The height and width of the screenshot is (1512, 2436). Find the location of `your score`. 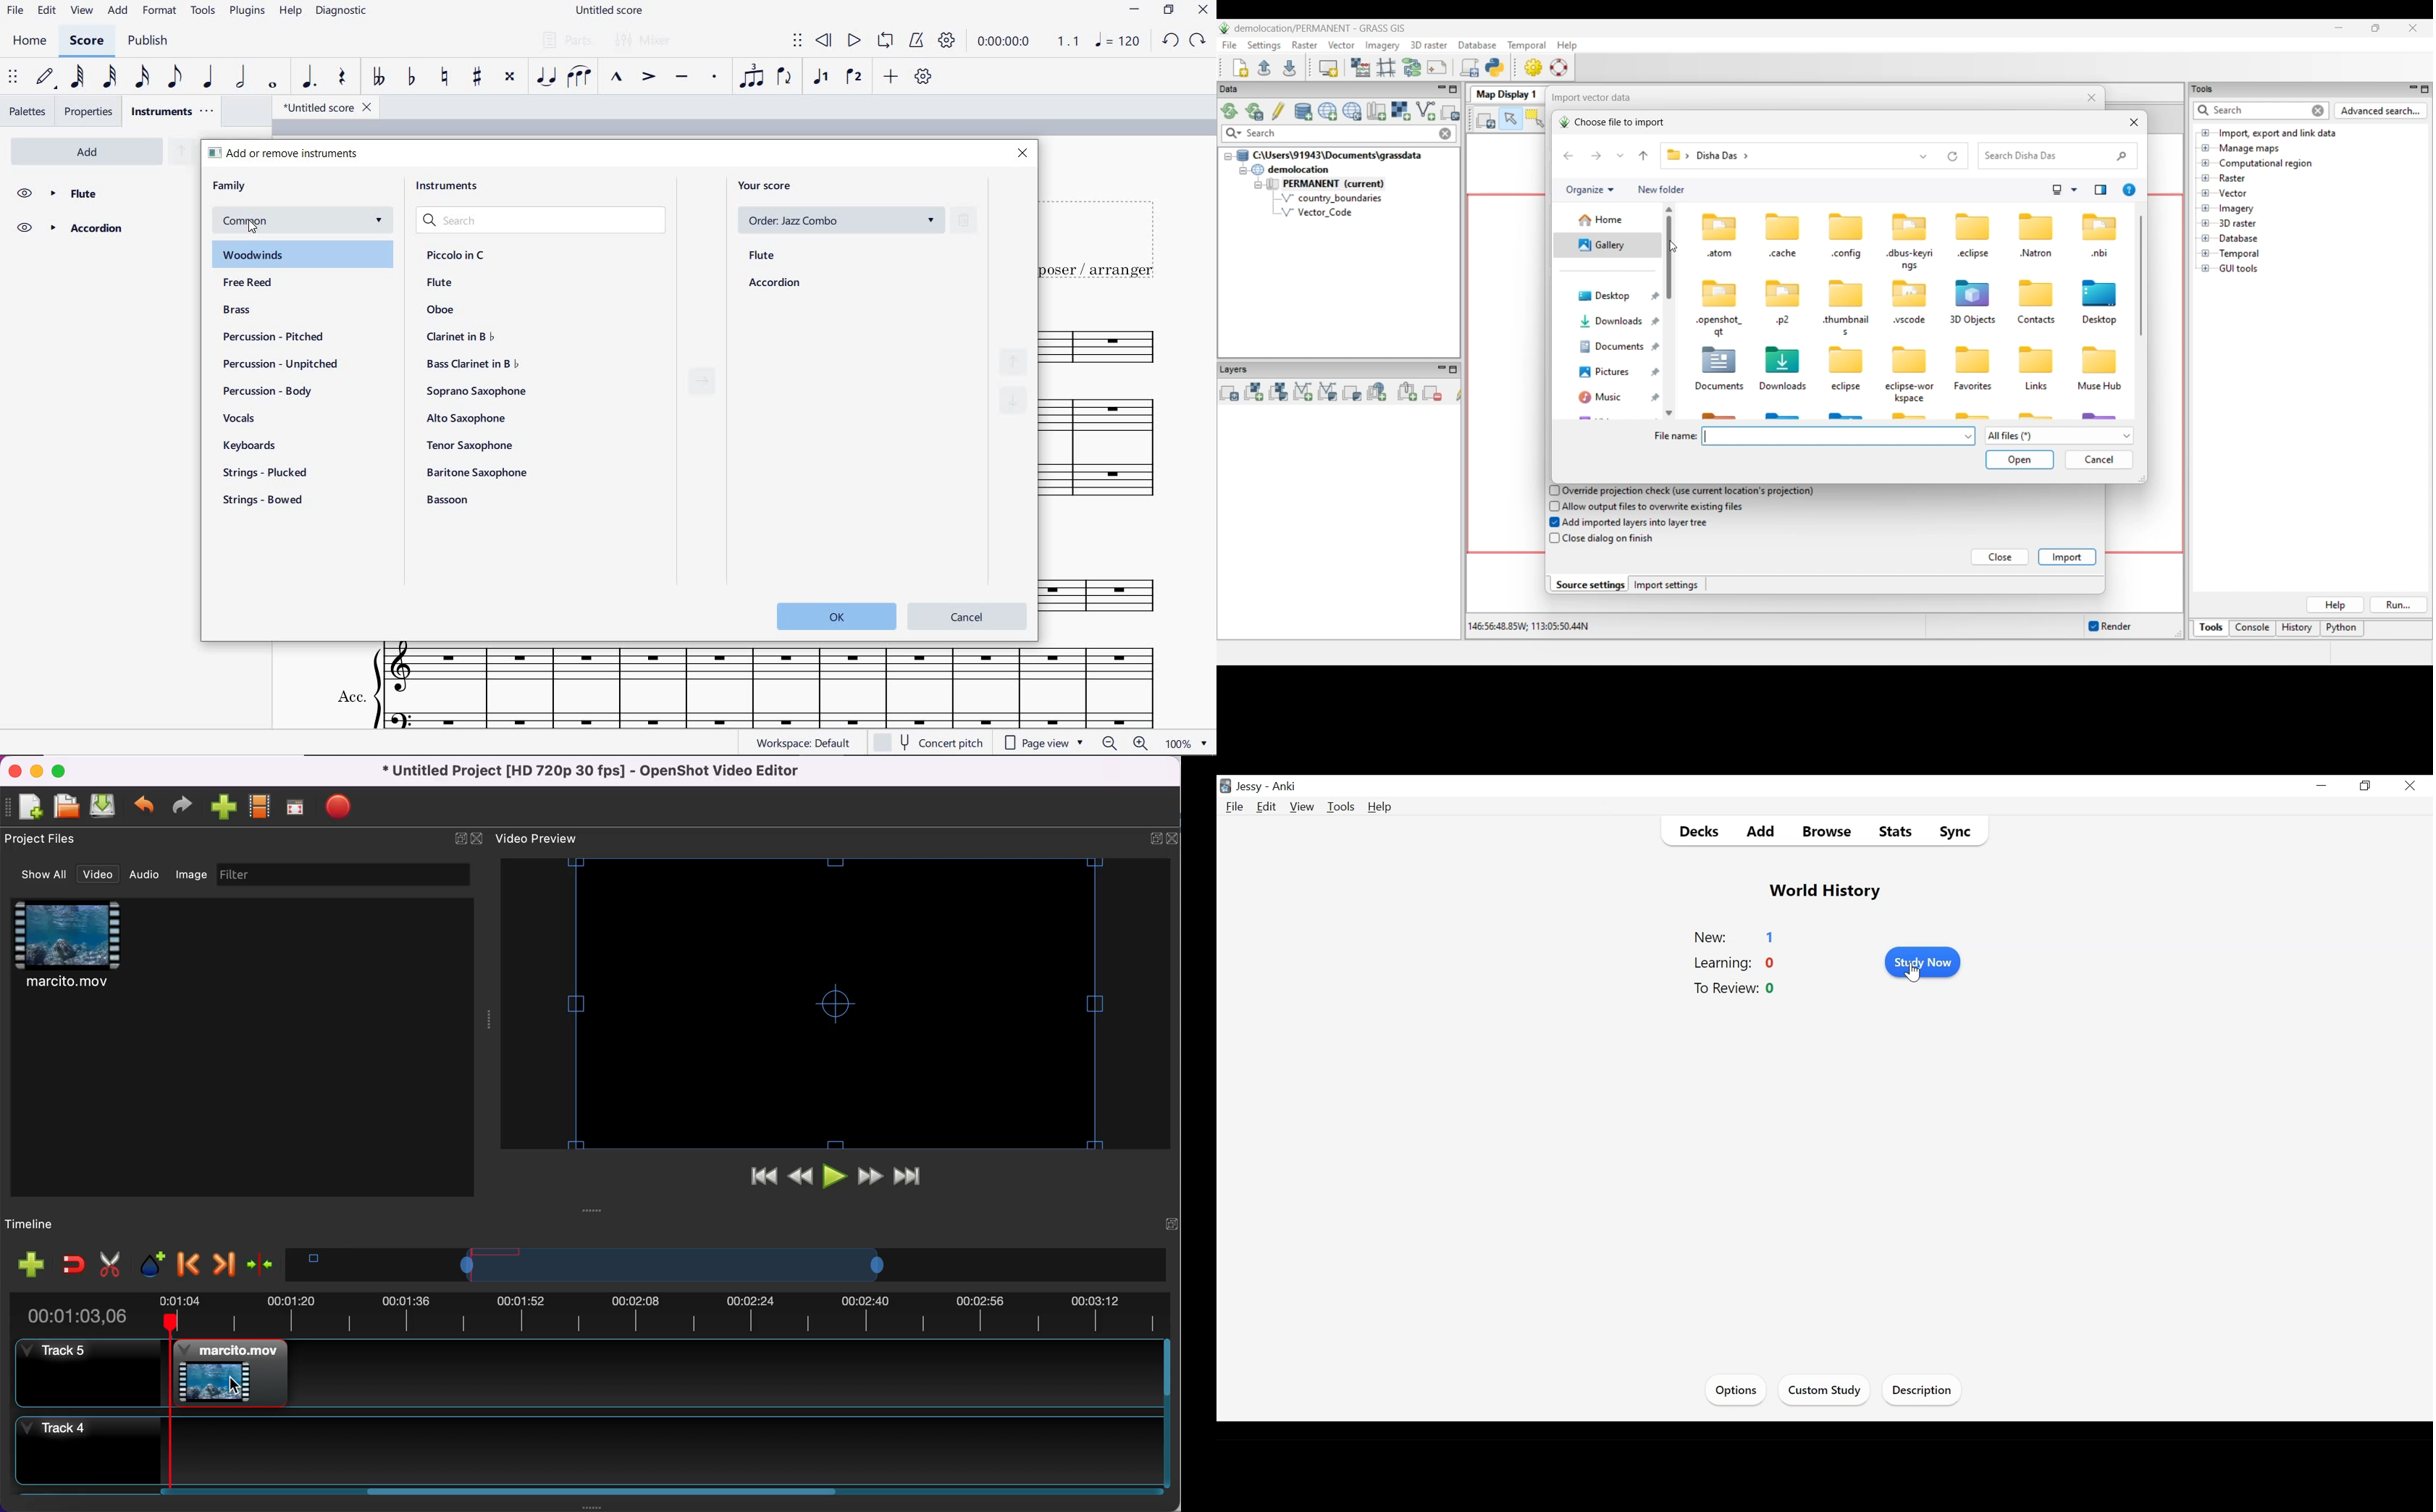

your score is located at coordinates (768, 186).